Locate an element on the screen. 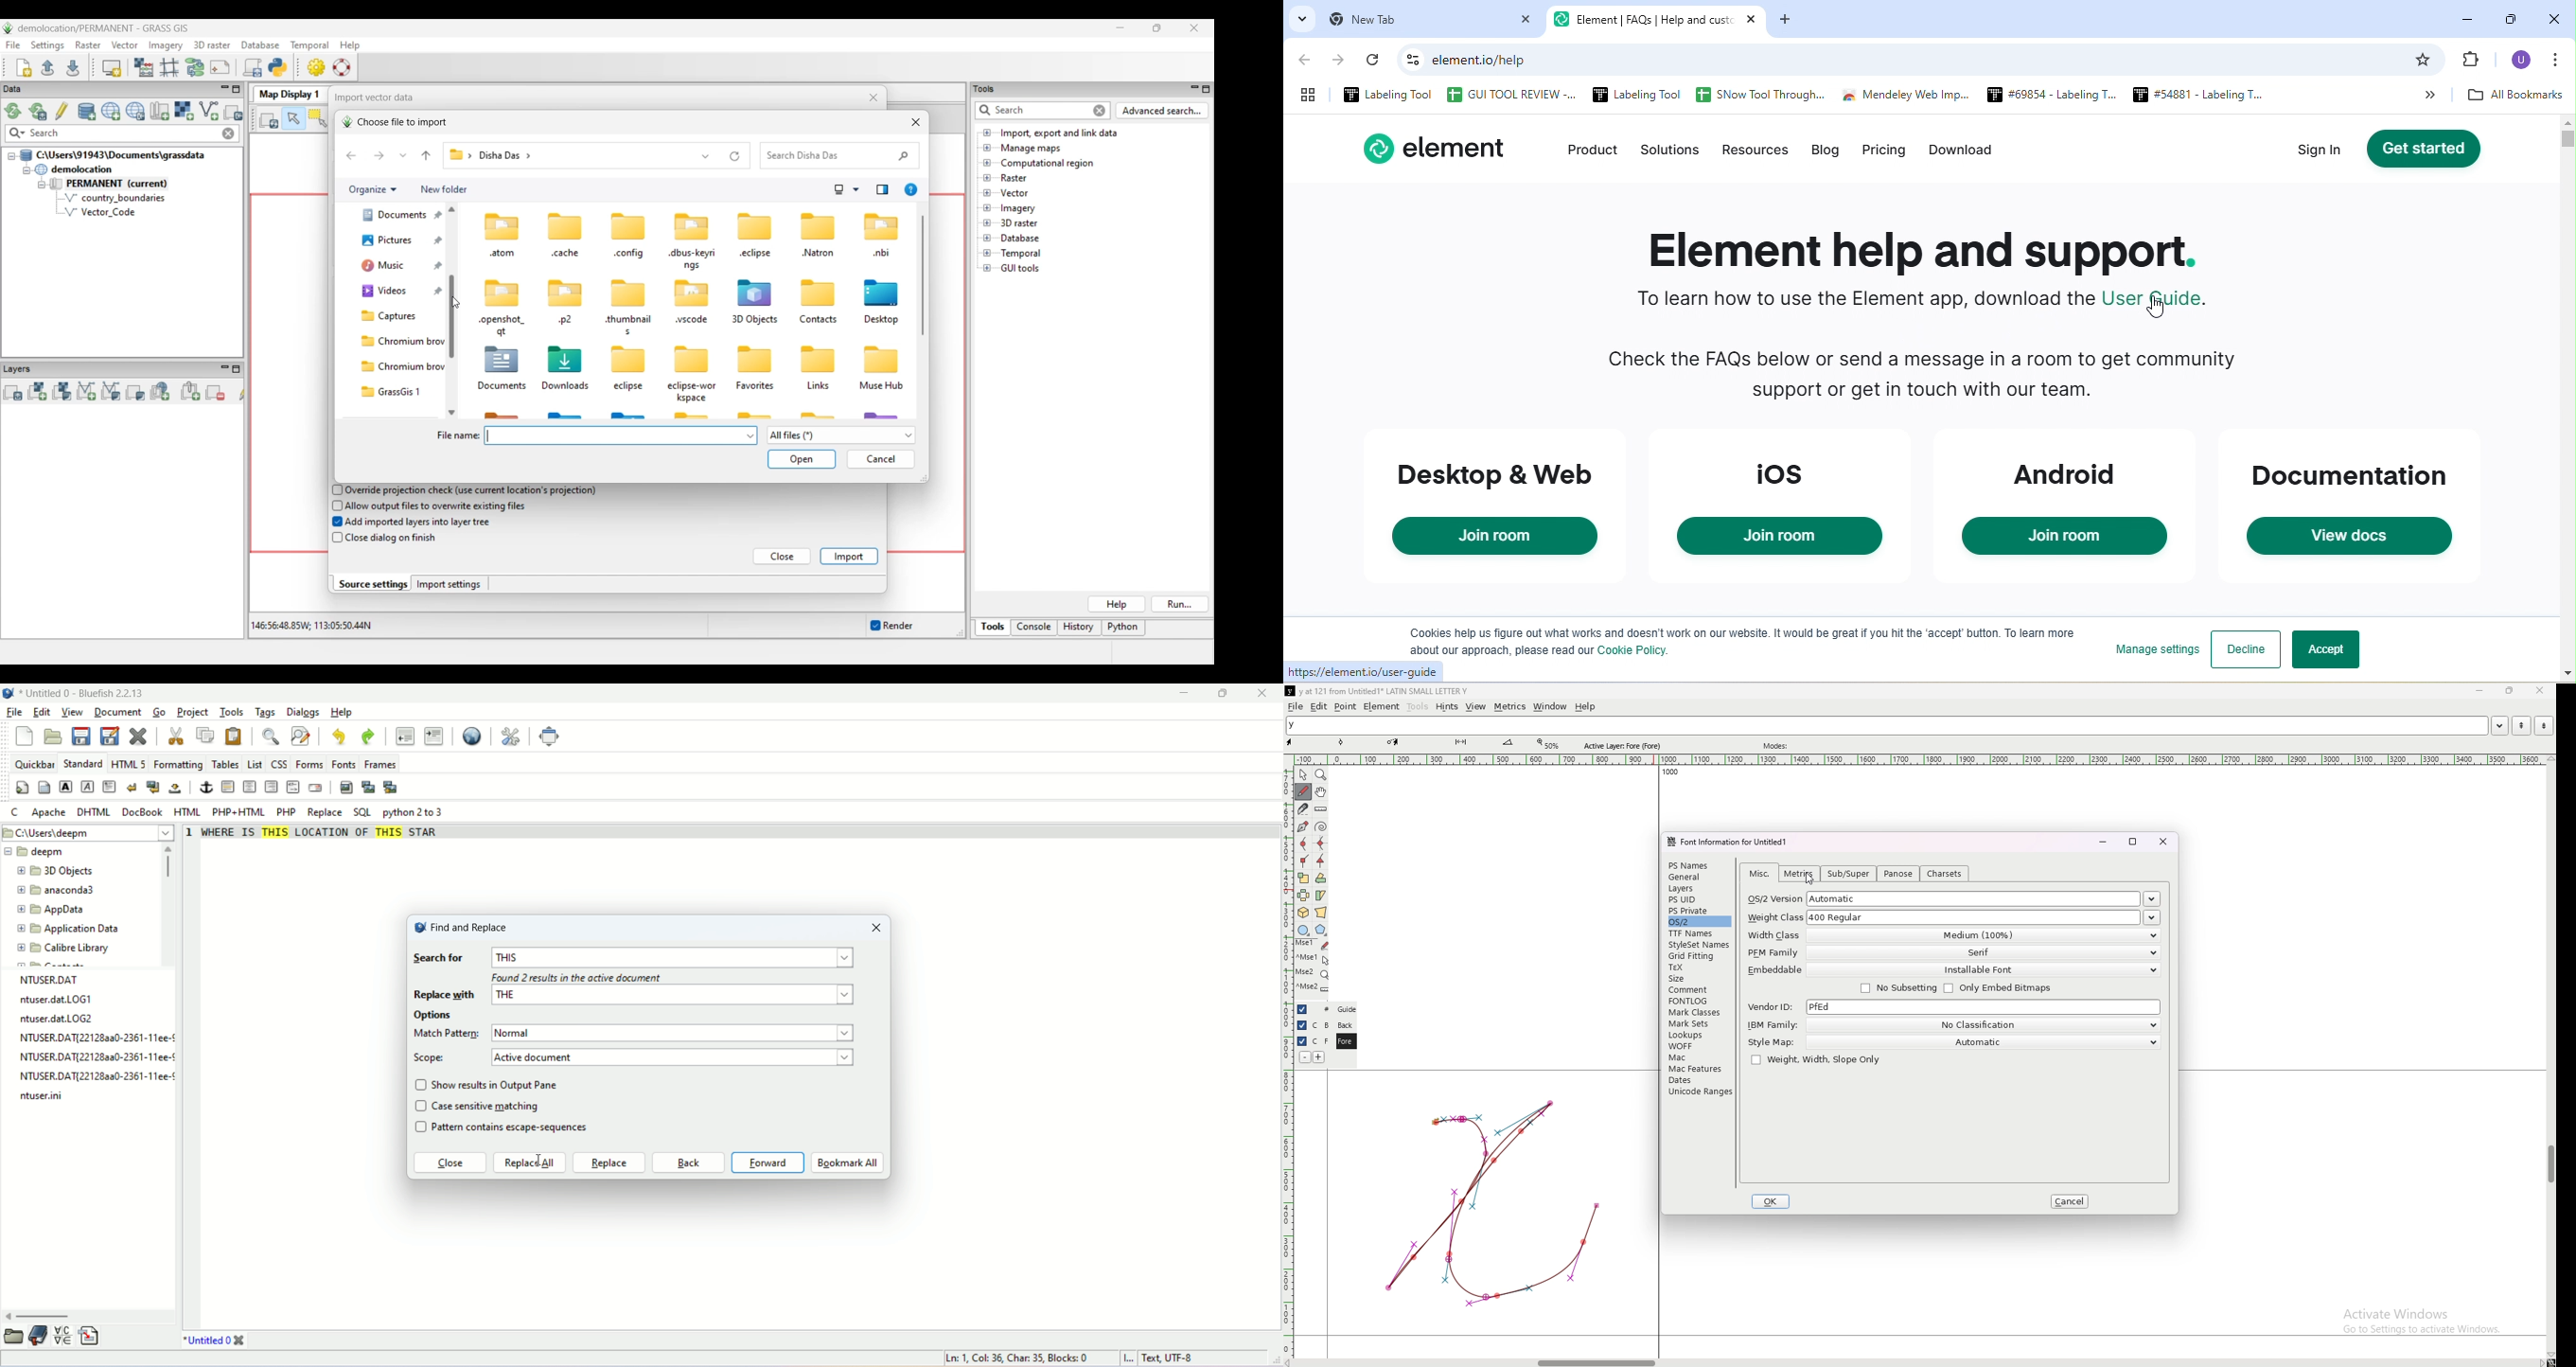 The image size is (2576, 1372). element.io/help is located at coordinates (1822, 60).